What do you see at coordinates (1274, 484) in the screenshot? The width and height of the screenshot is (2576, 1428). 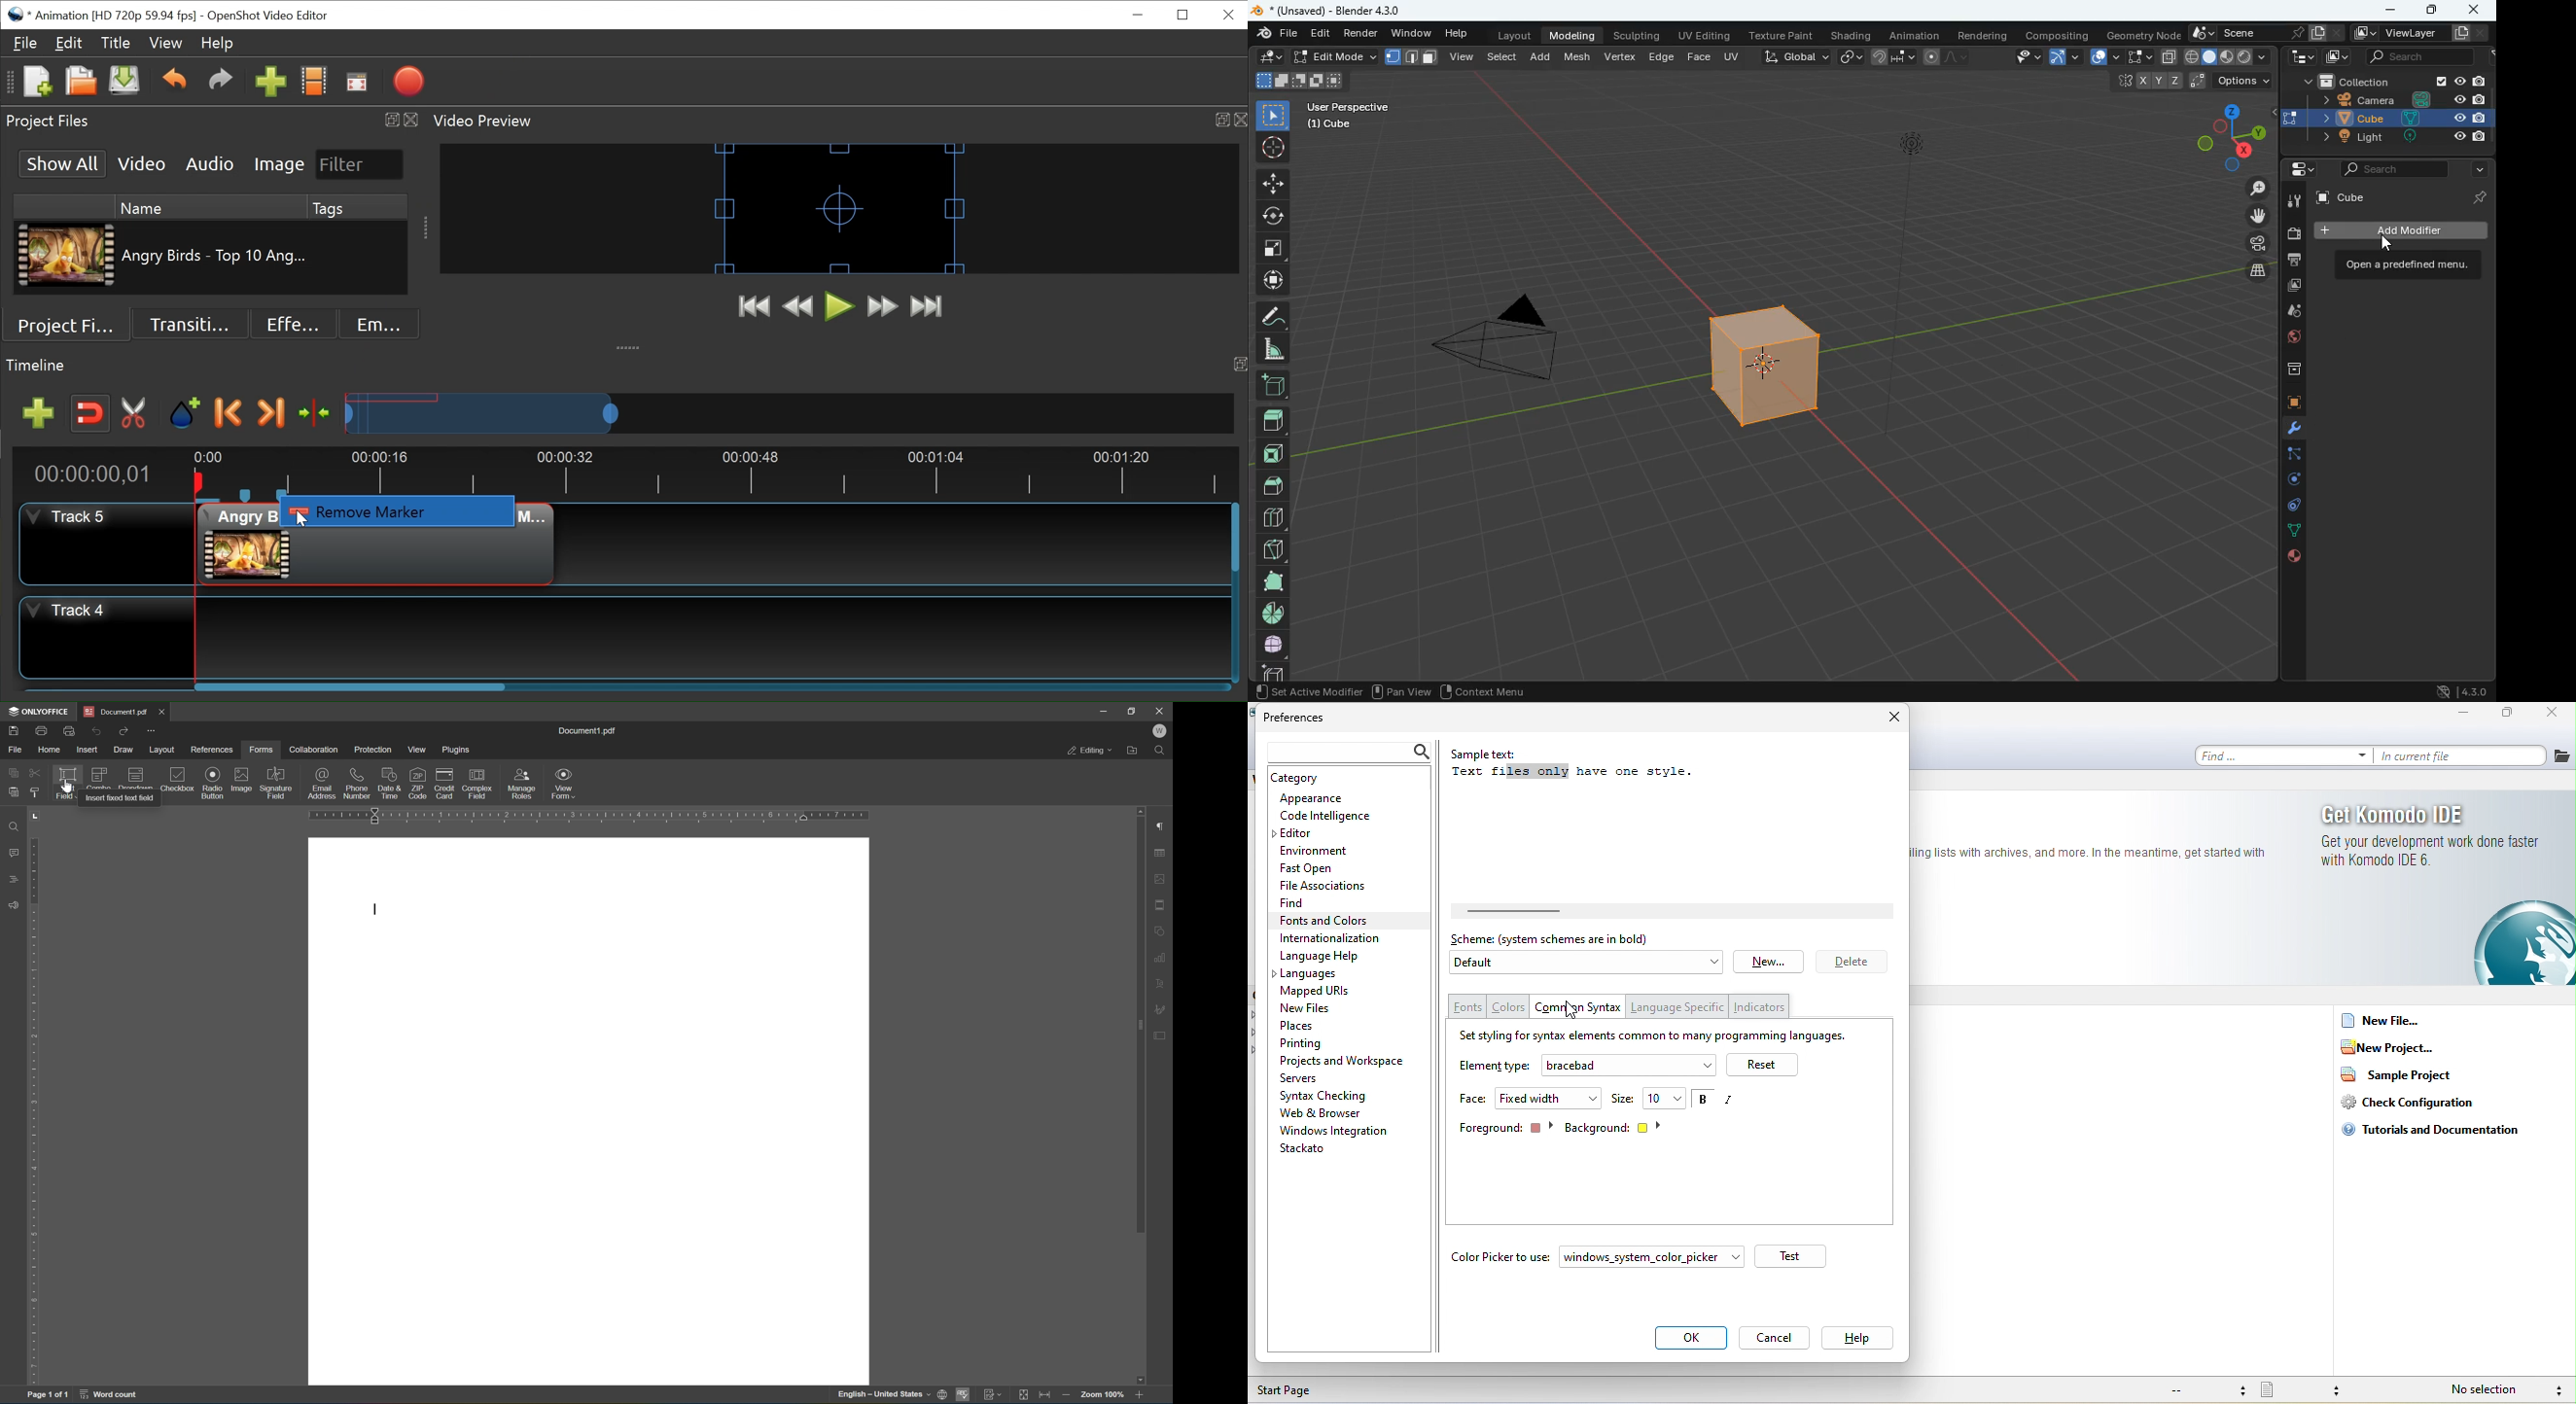 I see `top` at bounding box center [1274, 484].